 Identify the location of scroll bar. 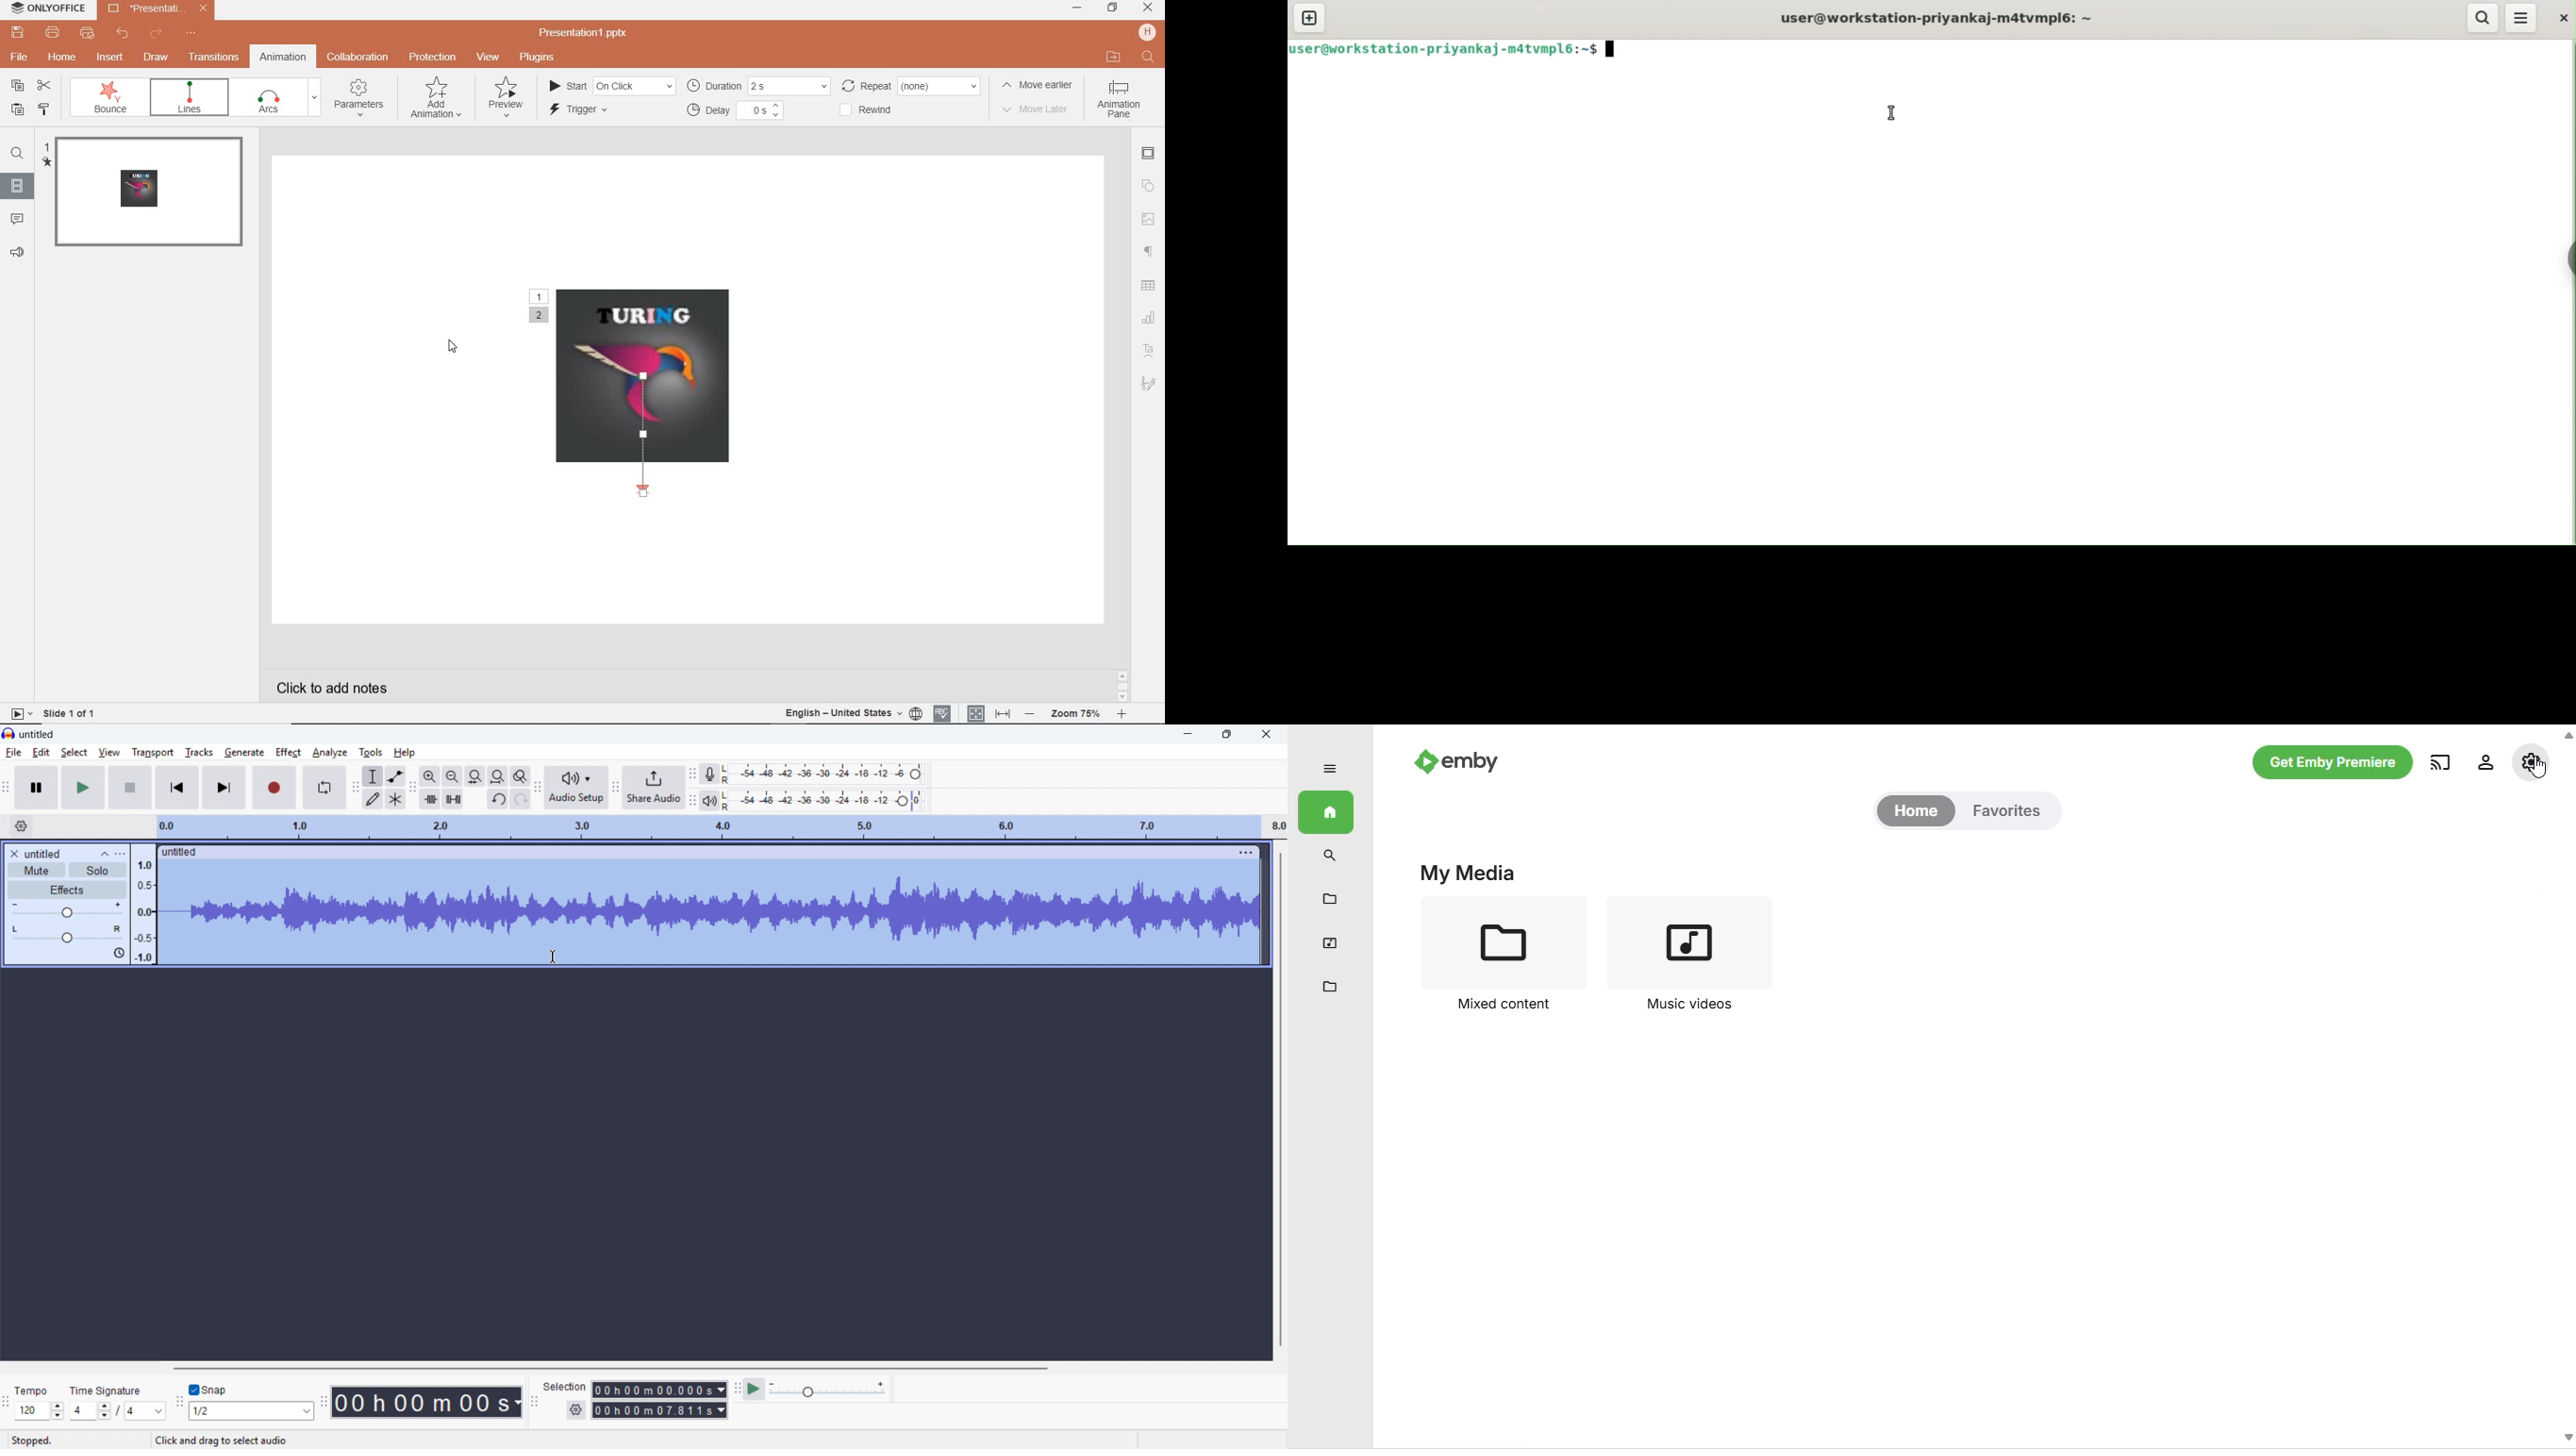
(1123, 686).